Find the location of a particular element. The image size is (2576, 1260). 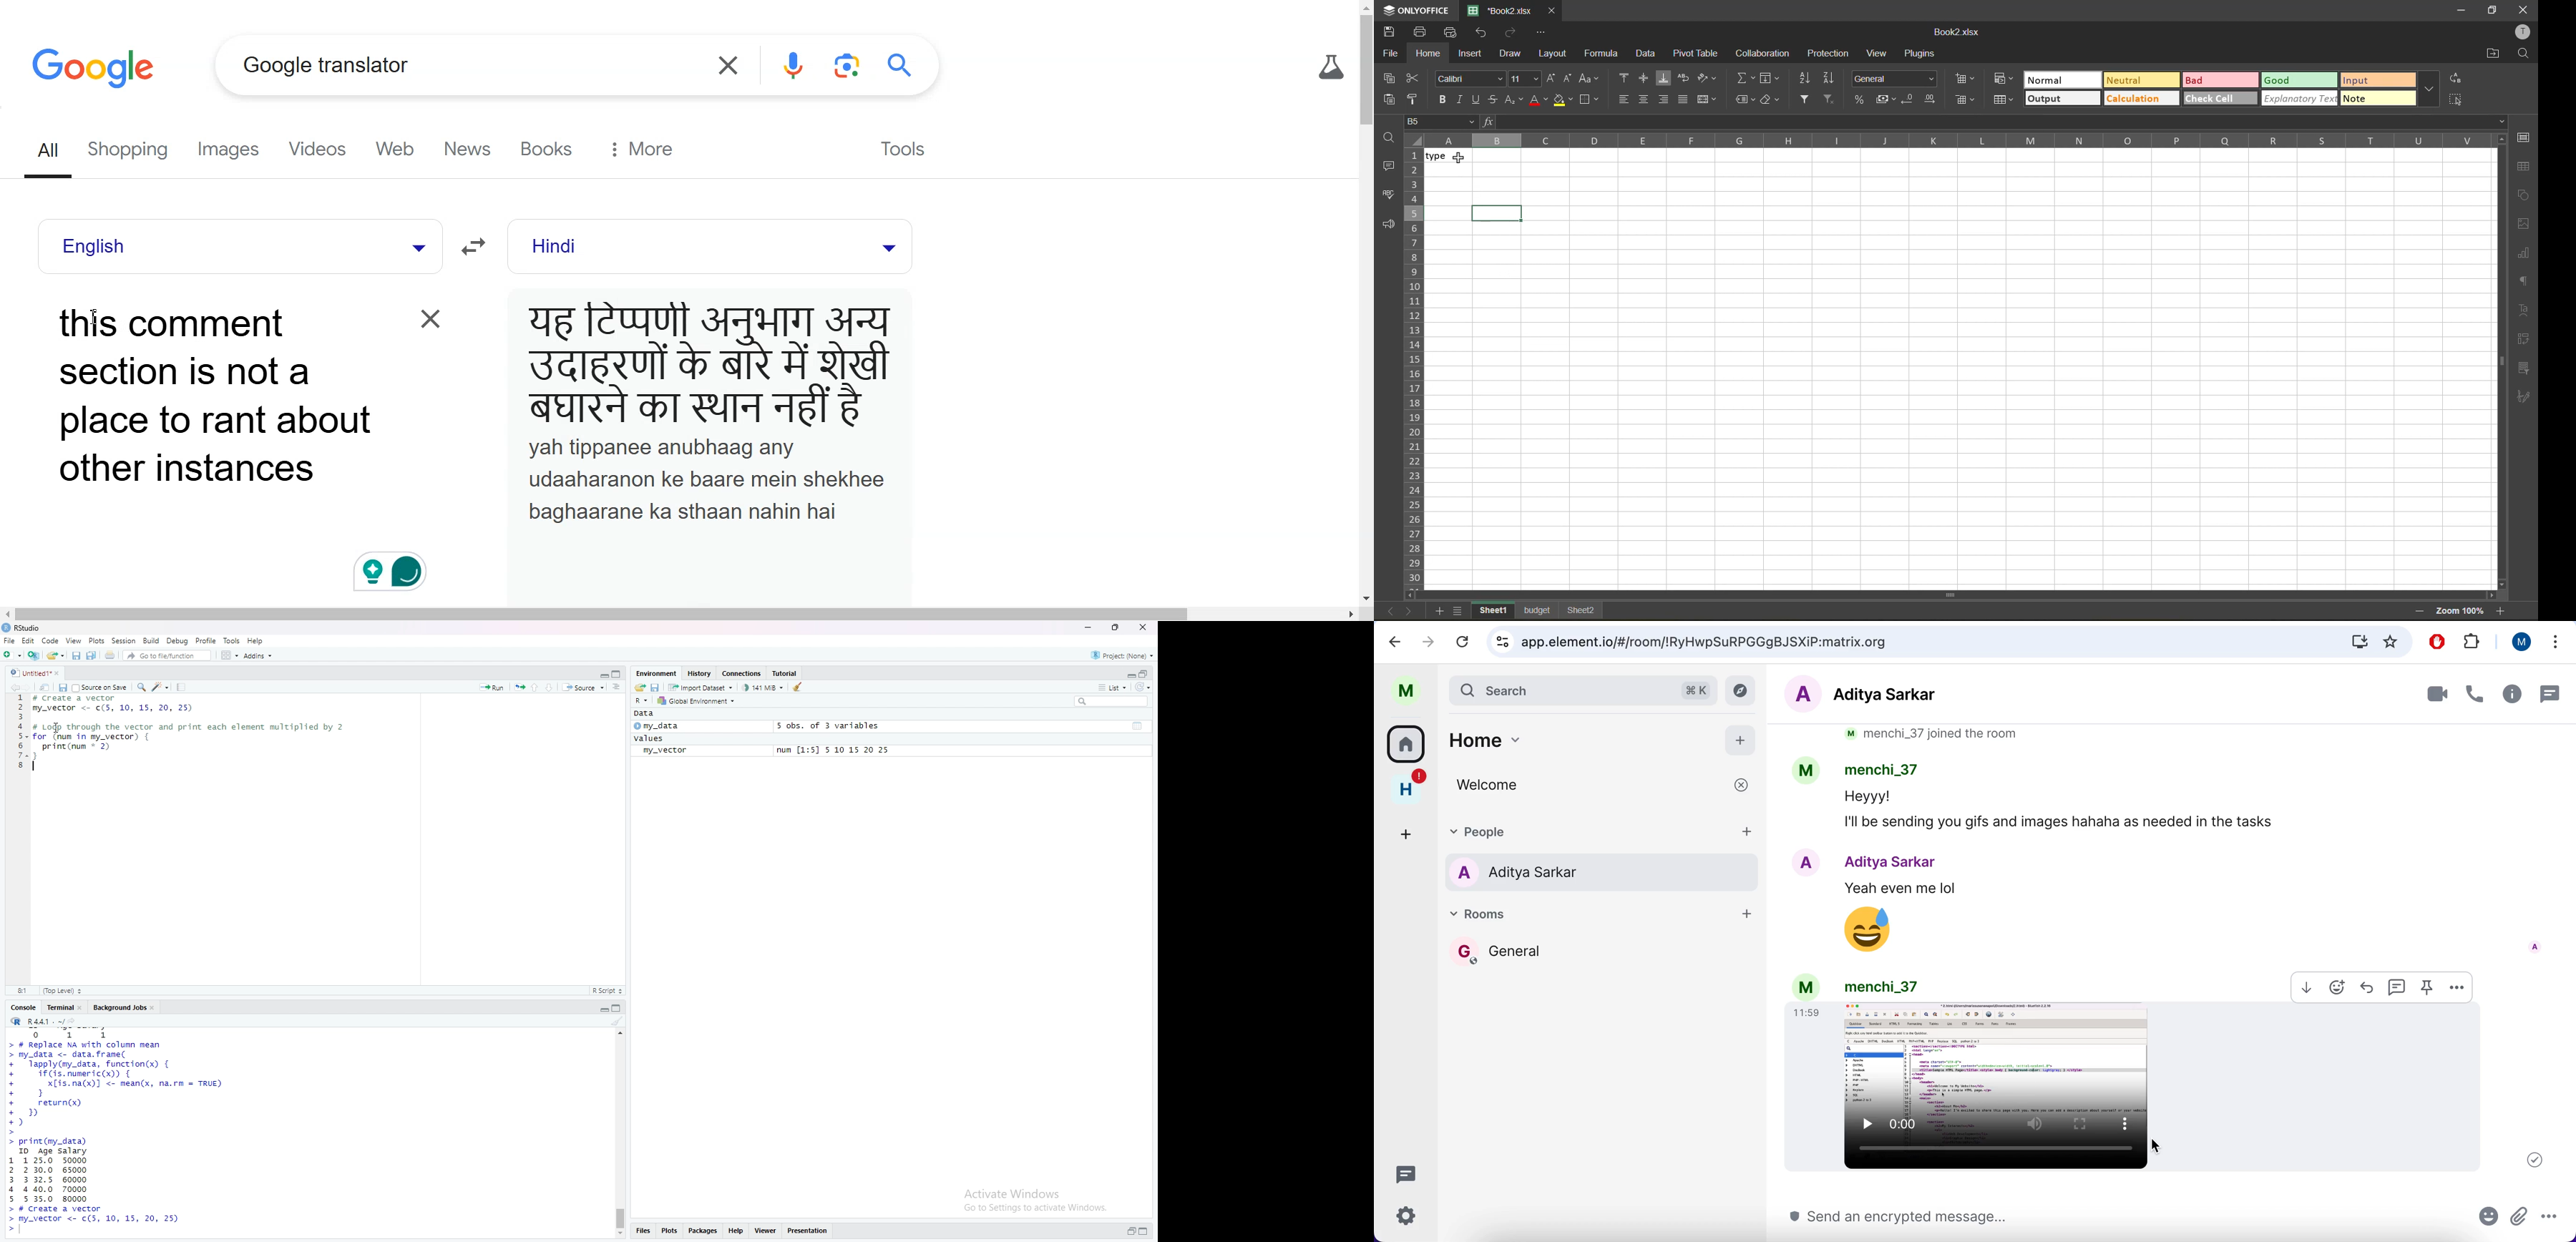

collapse is located at coordinates (1139, 726).